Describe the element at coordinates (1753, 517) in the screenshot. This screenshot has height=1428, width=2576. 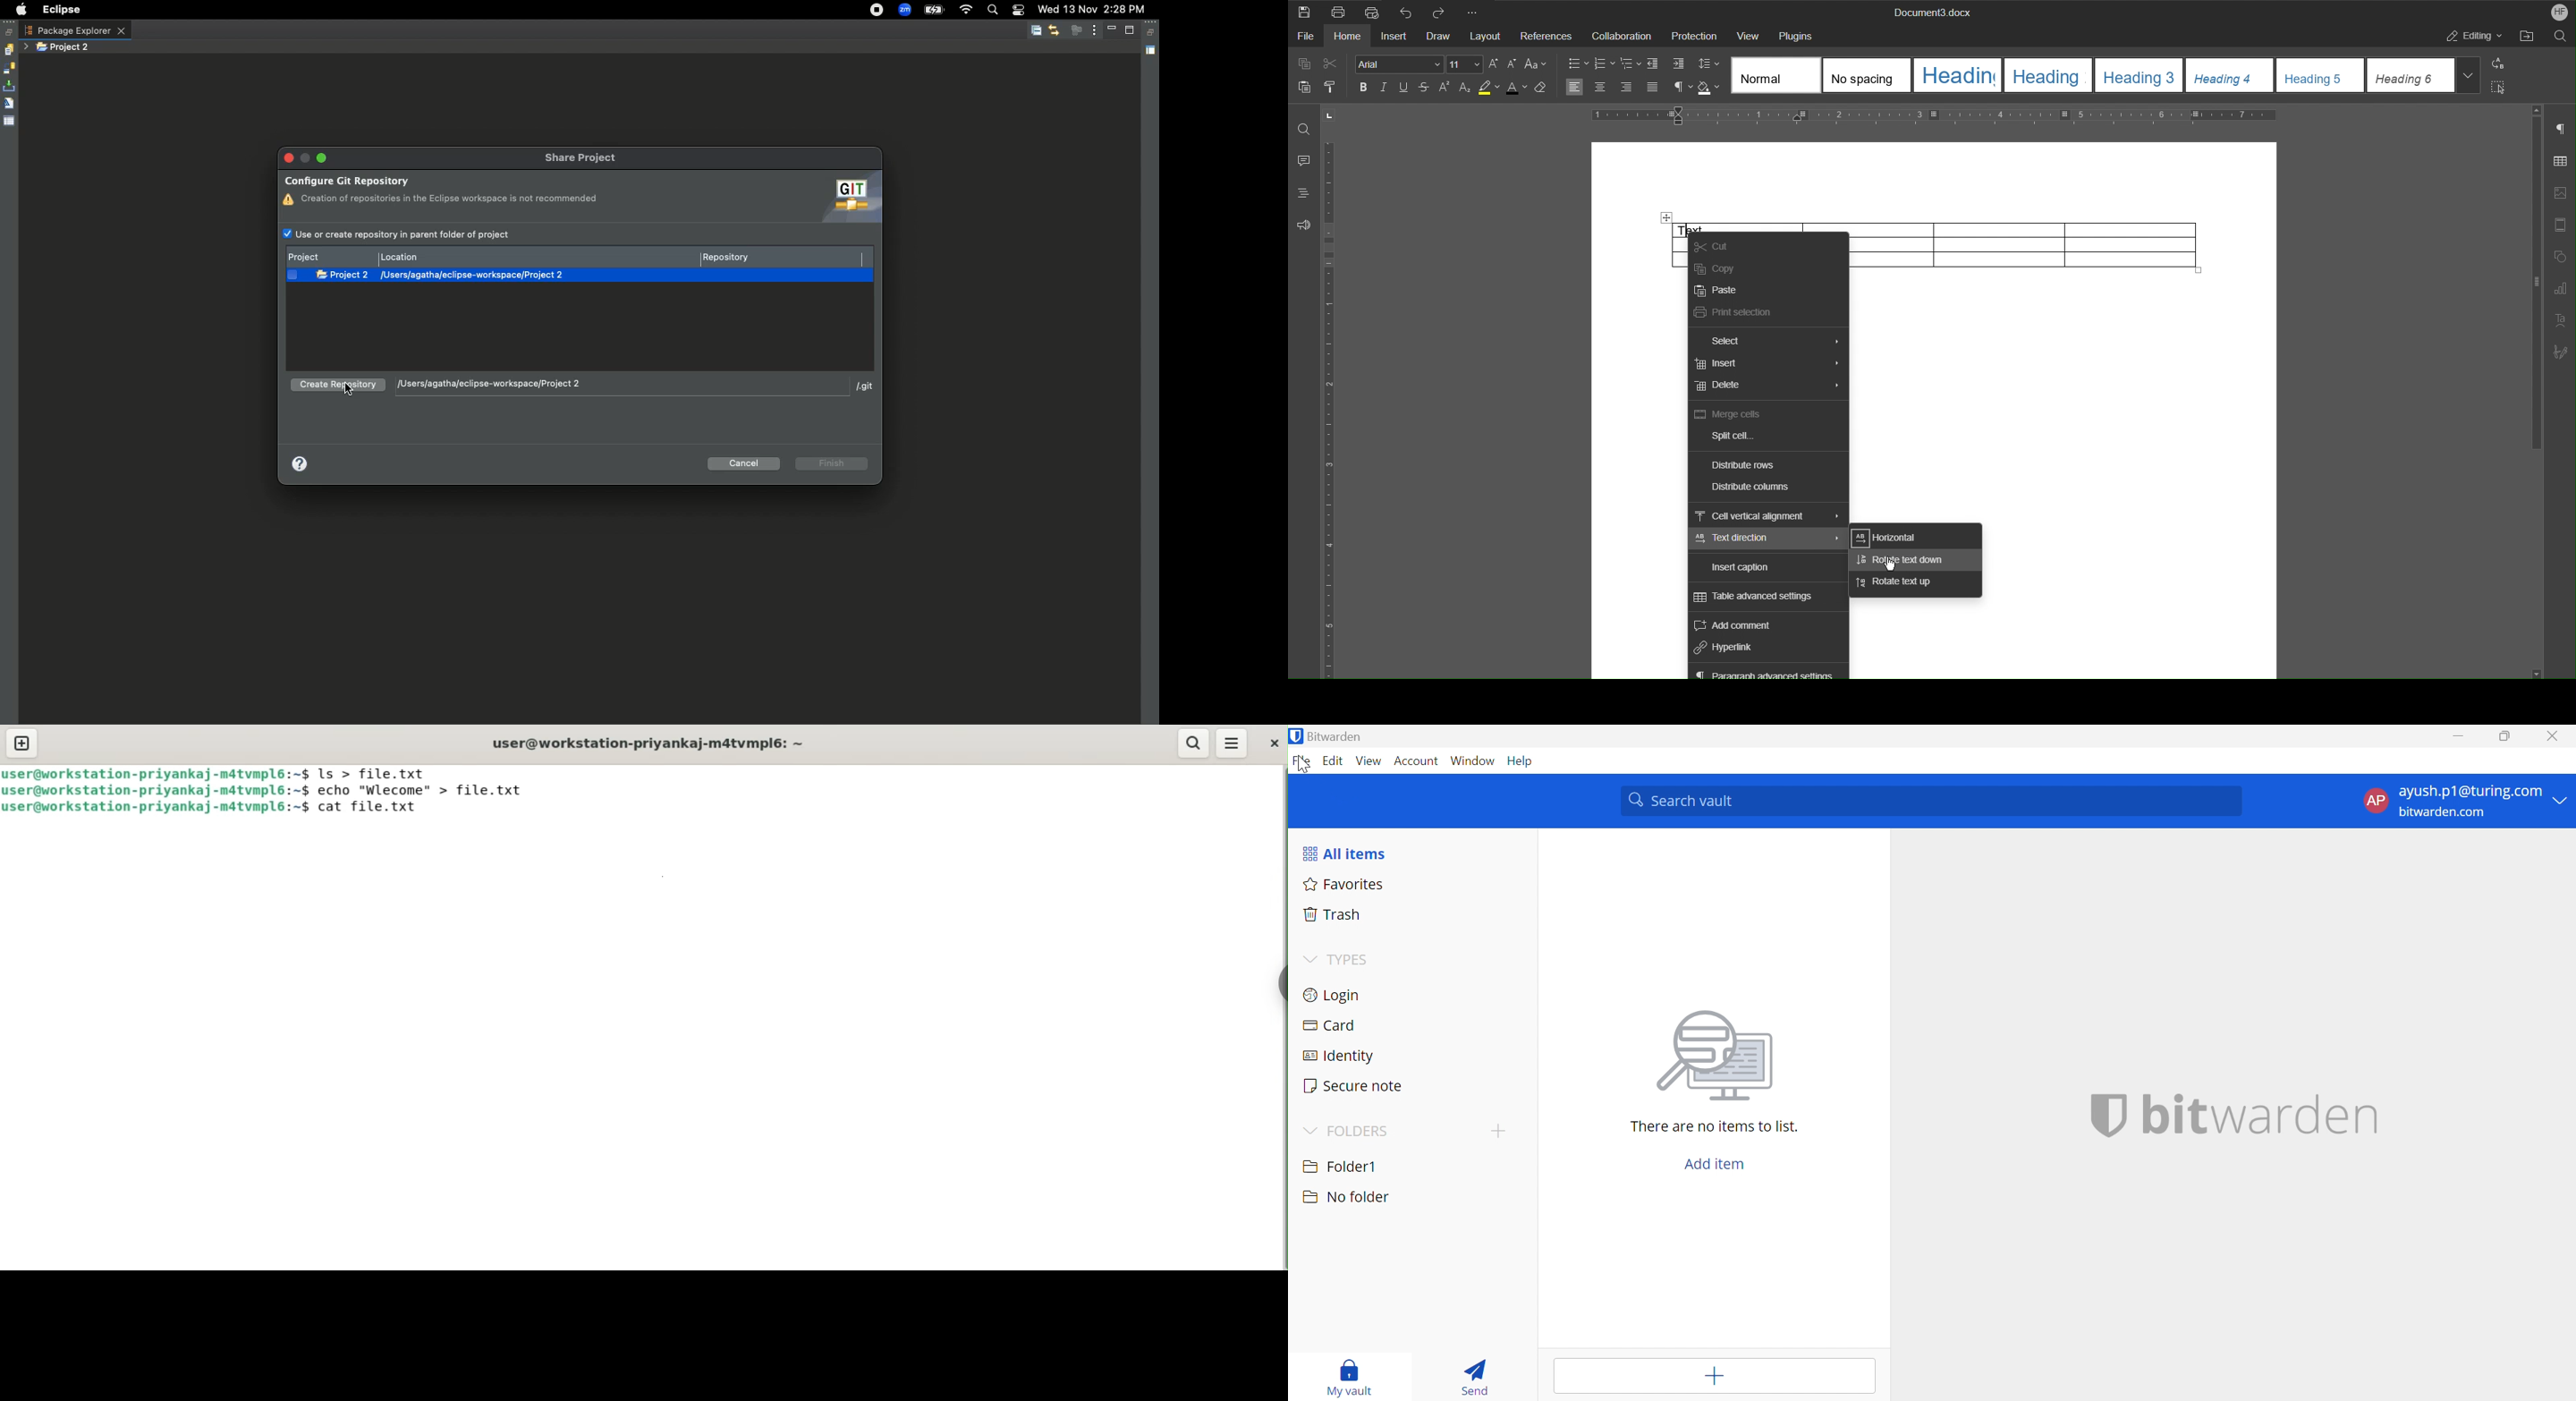
I see `Cell vertical alignment` at that location.